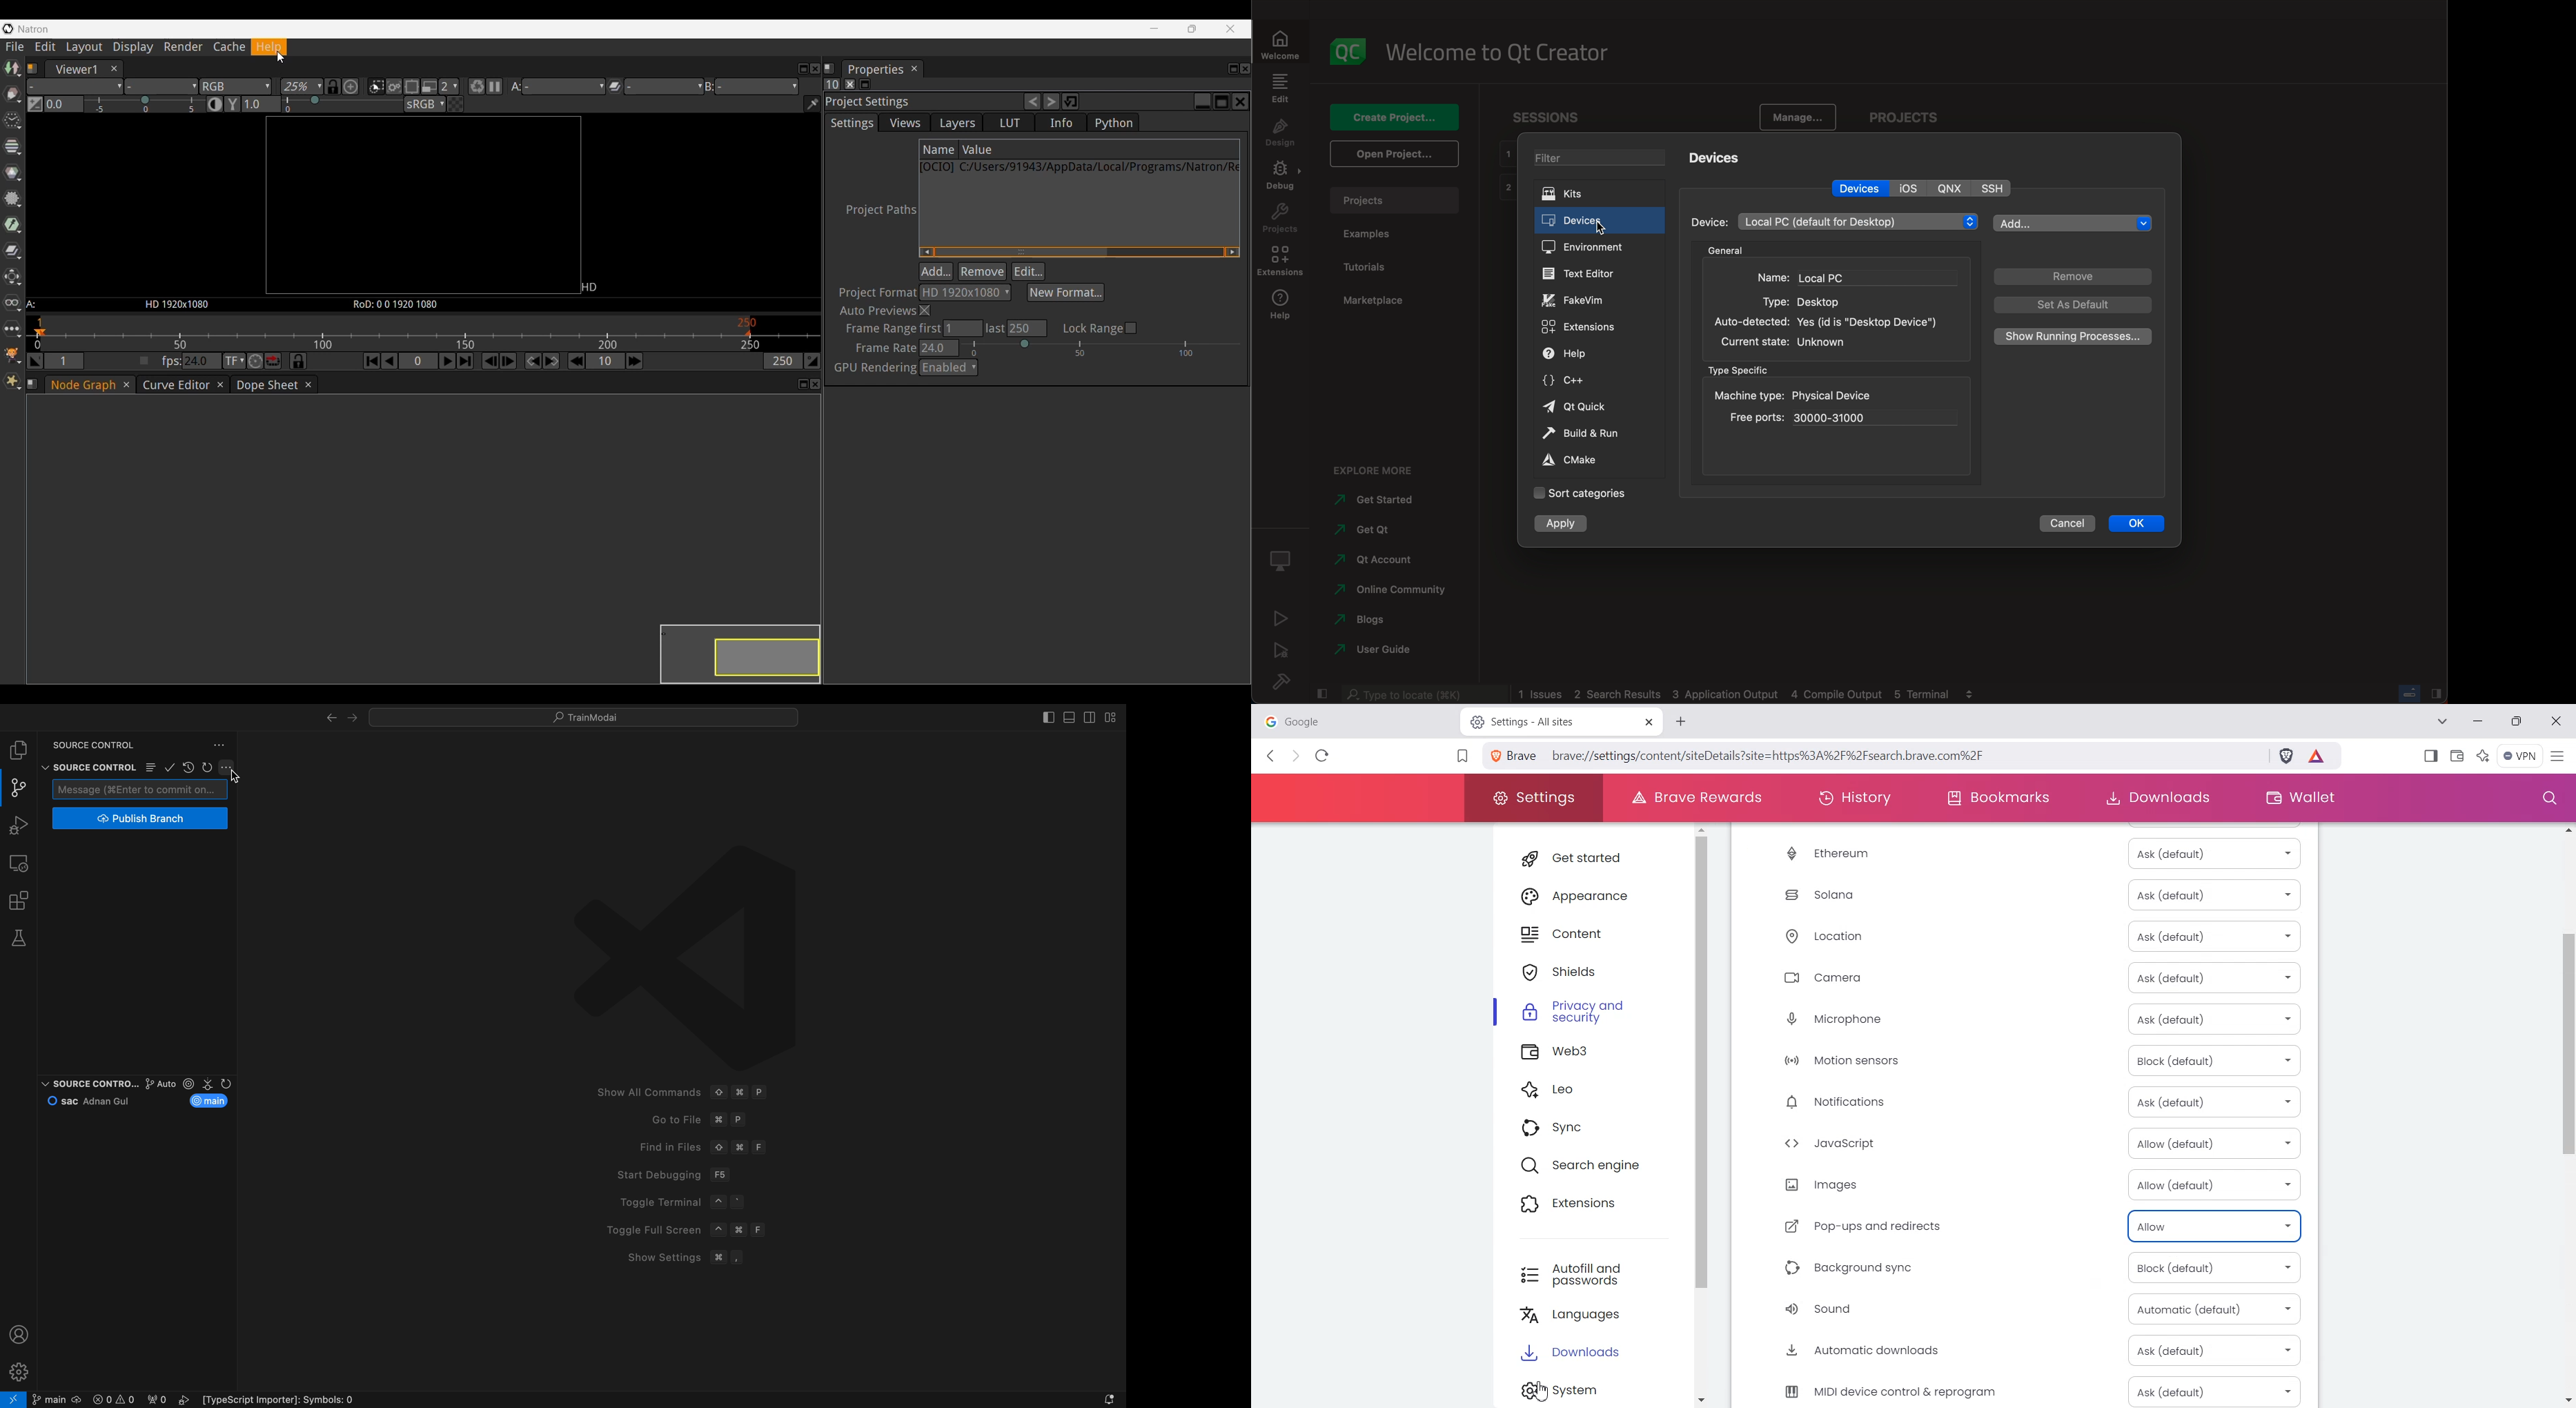 The height and width of the screenshot is (1428, 2576). What do you see at coordinates (150, 768) in the screenshot?
I see `` at bounding box center [150, 768].